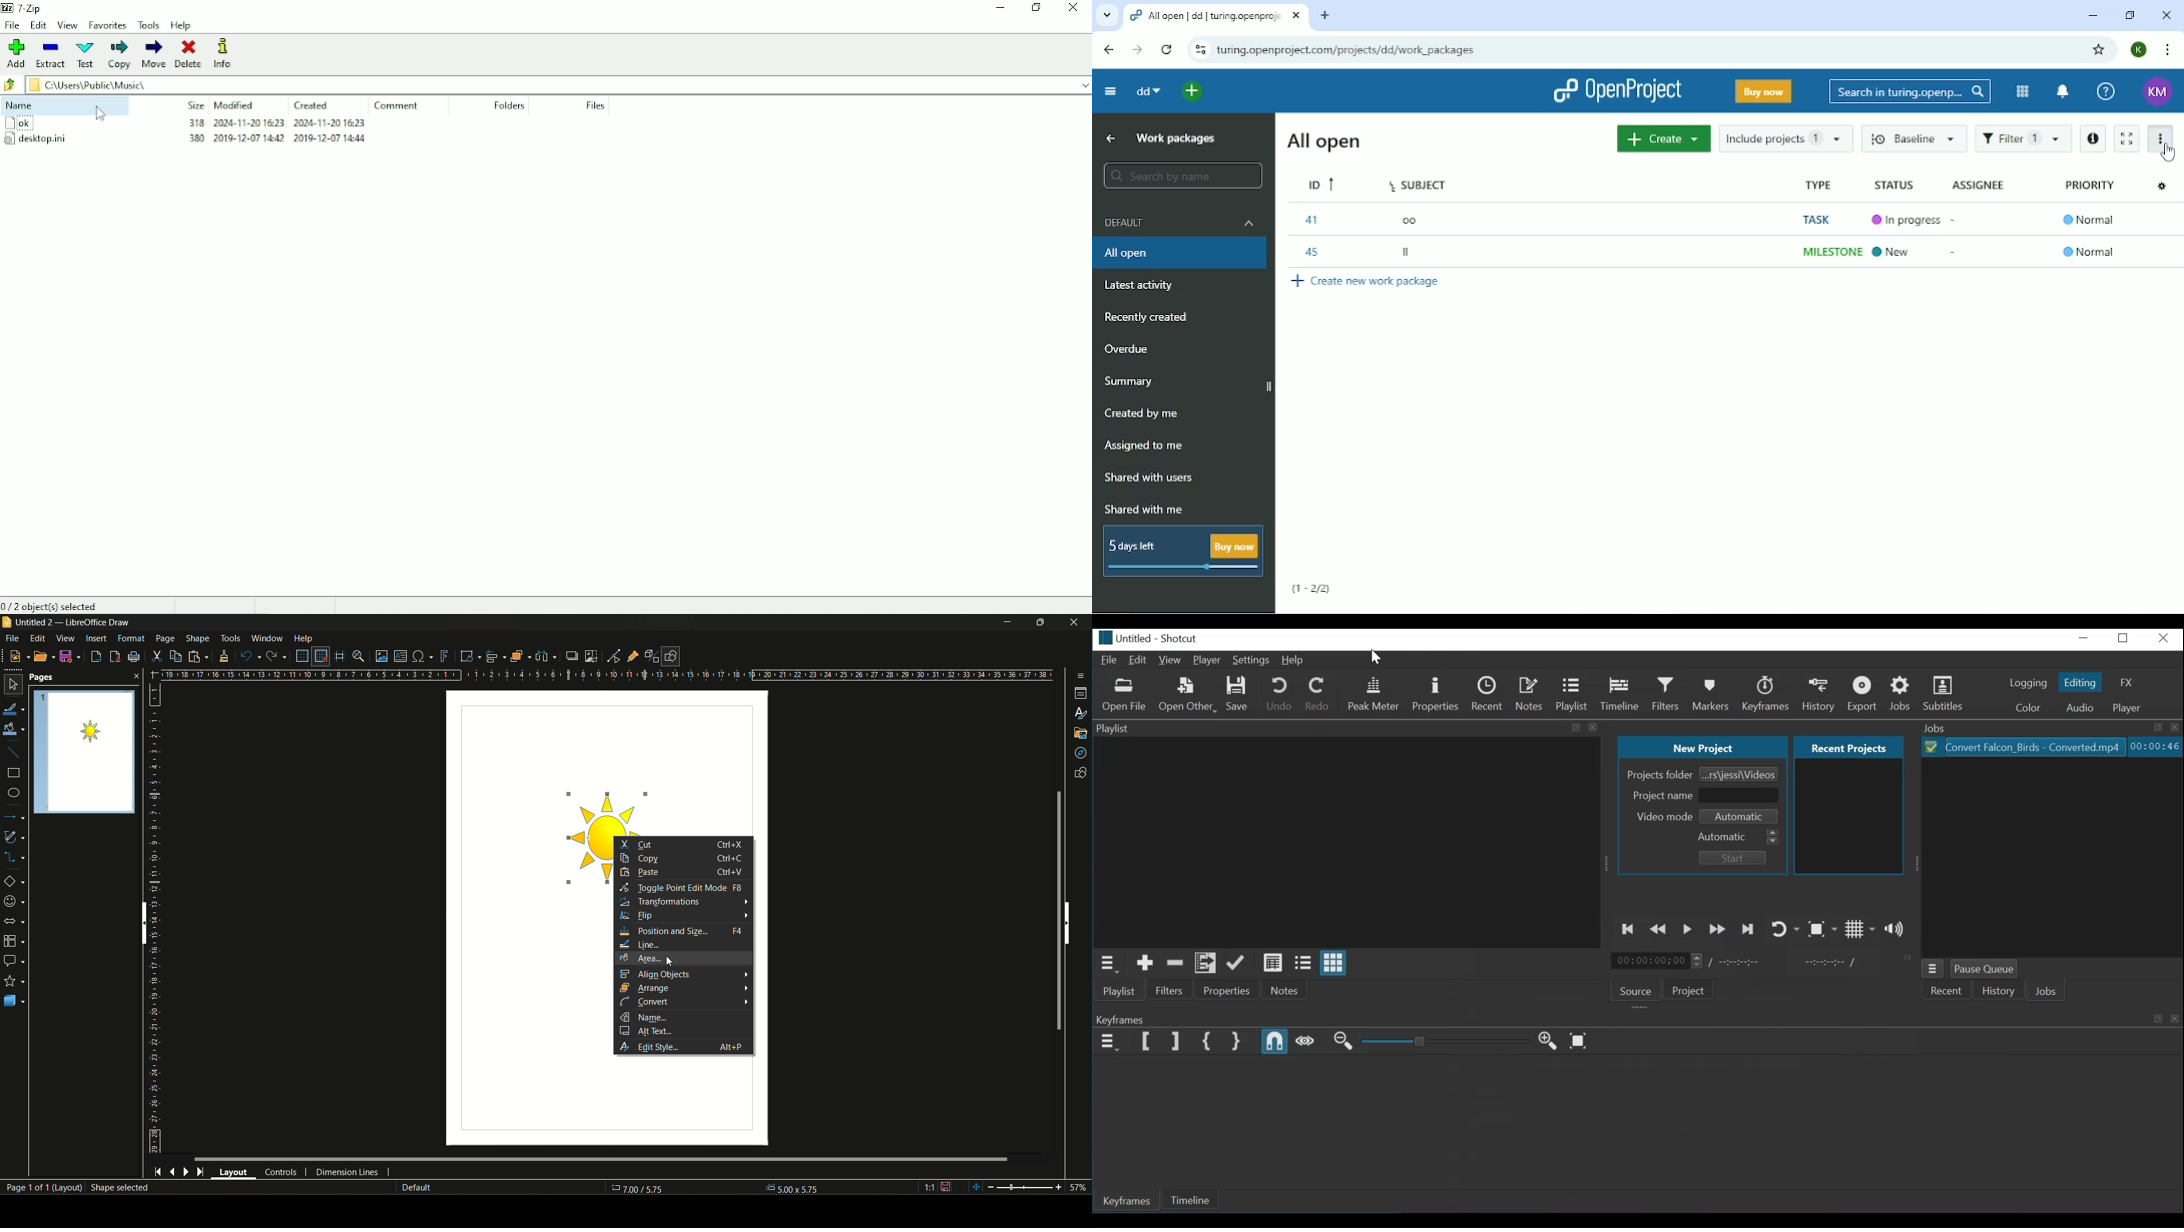 The image size is (2184, 1232). Describe the element at coordinates (1172, 661) in the screenshot. I see `View` at that location.